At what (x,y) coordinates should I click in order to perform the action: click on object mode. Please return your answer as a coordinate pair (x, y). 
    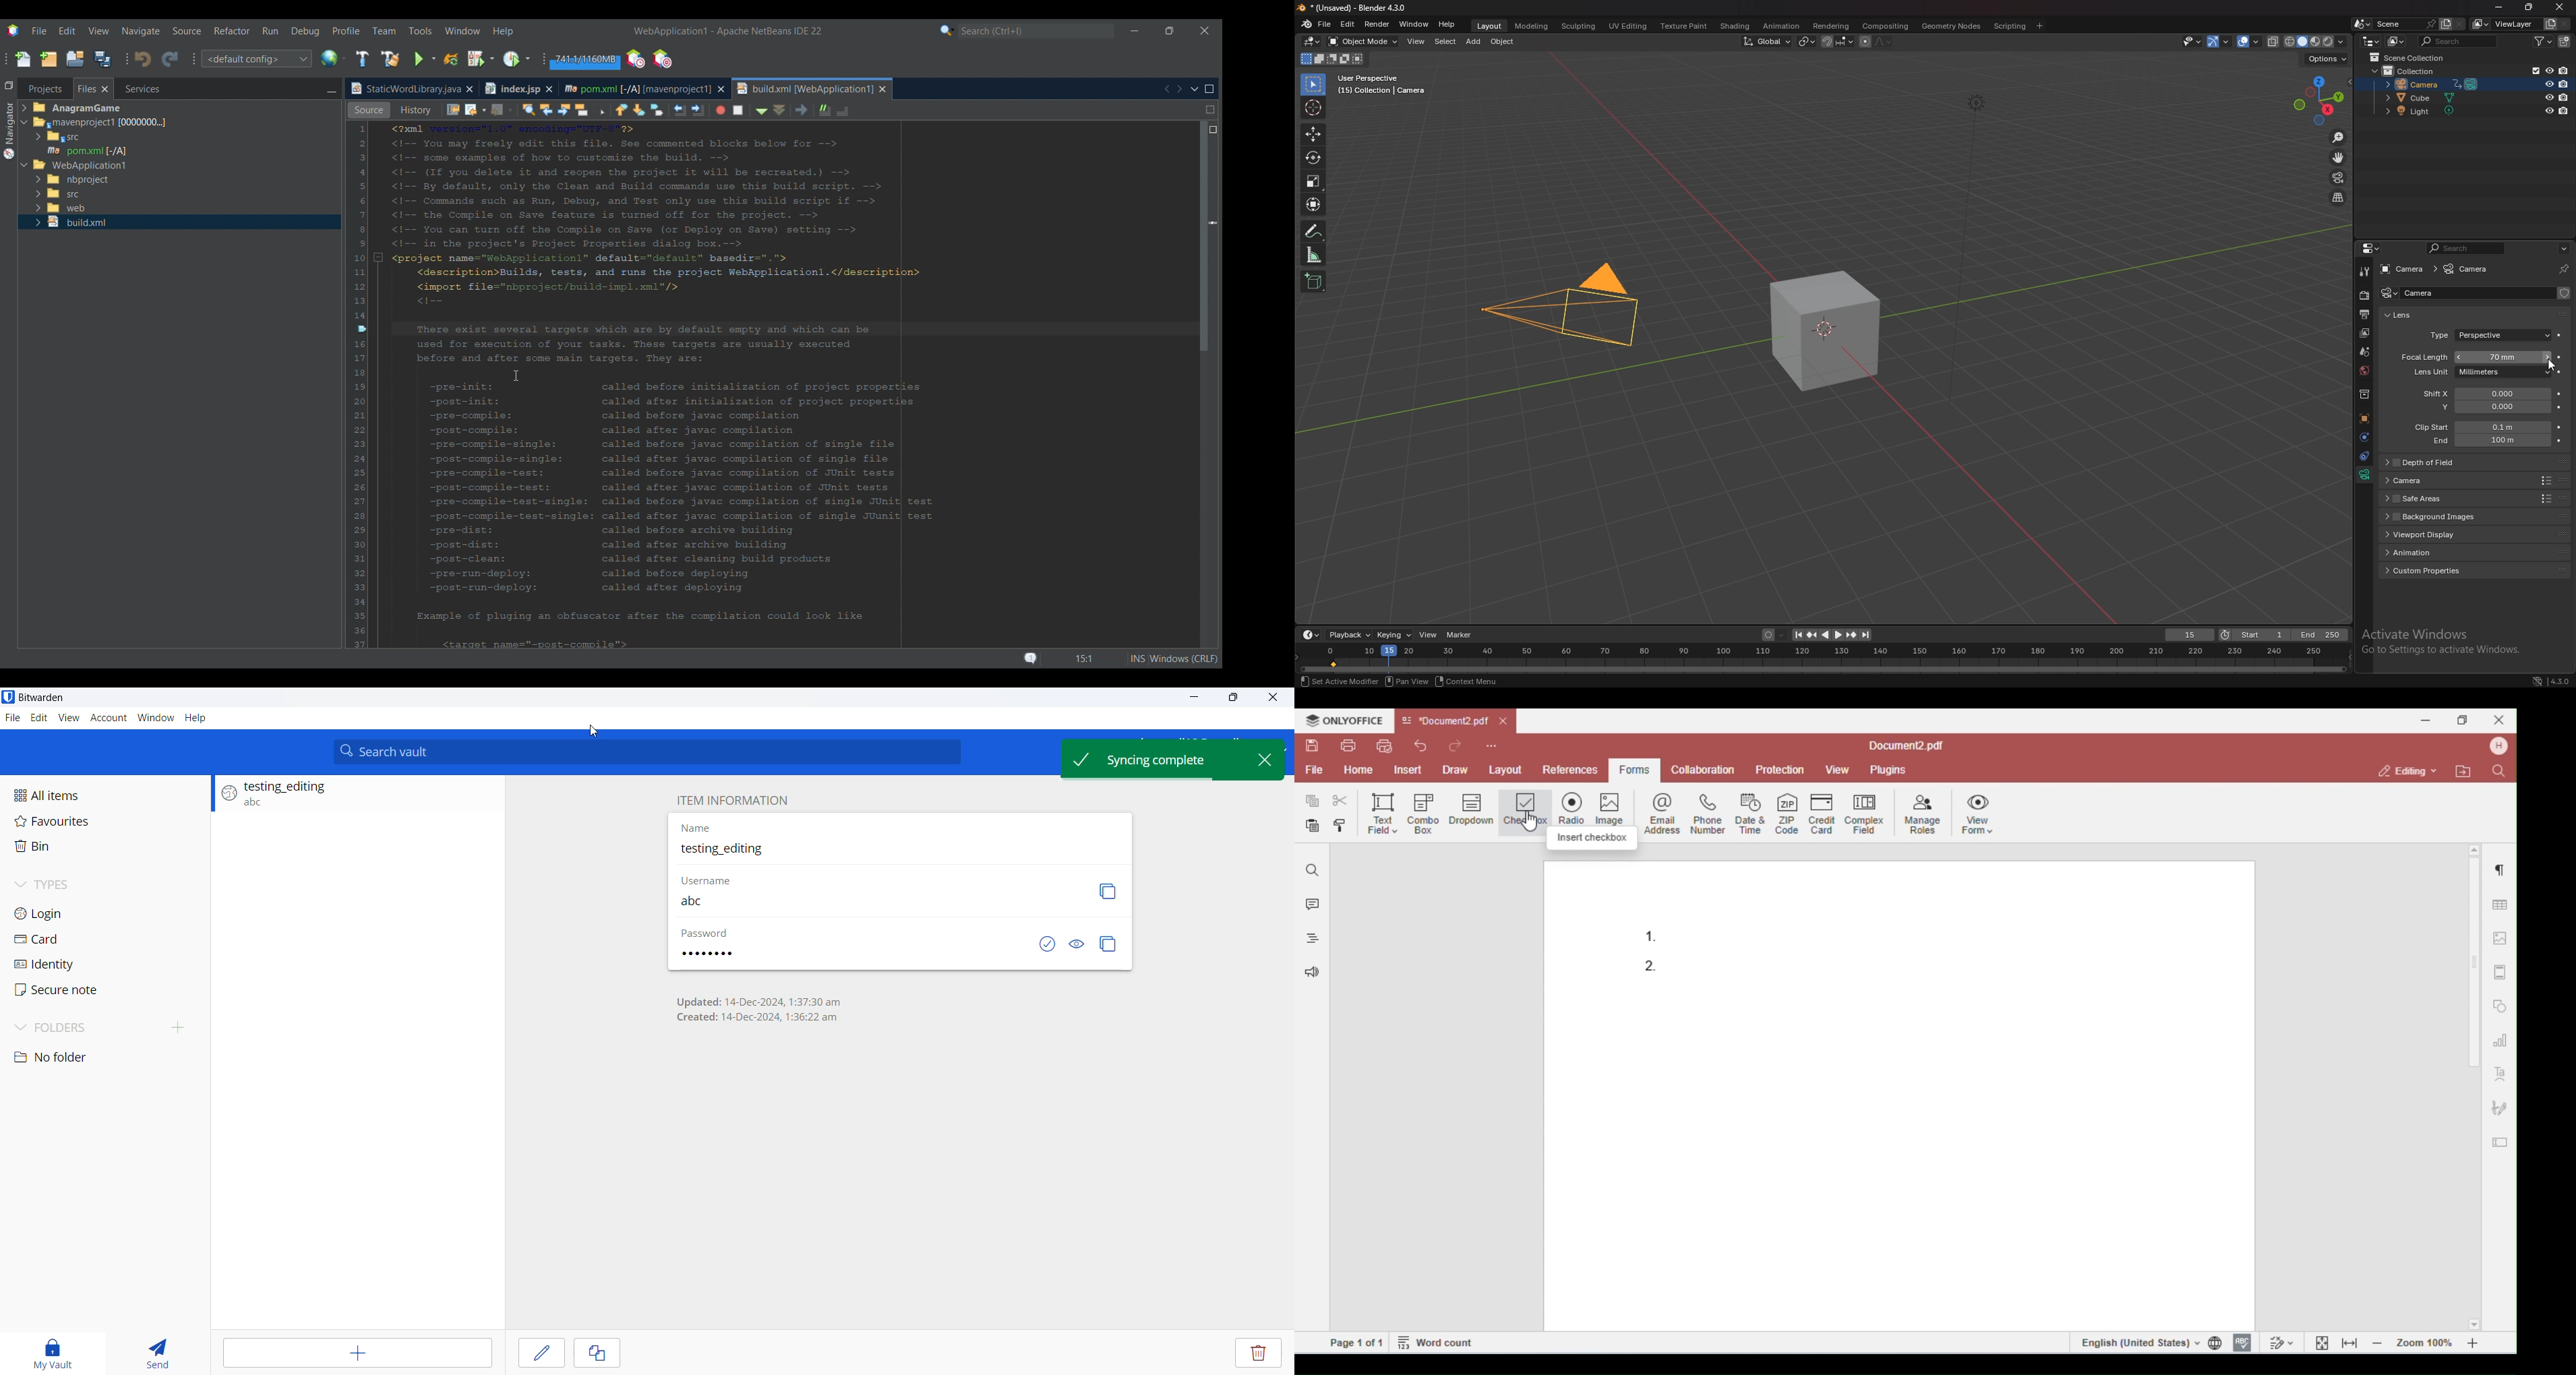
    Looking at the image, I should click on (1363, 41).